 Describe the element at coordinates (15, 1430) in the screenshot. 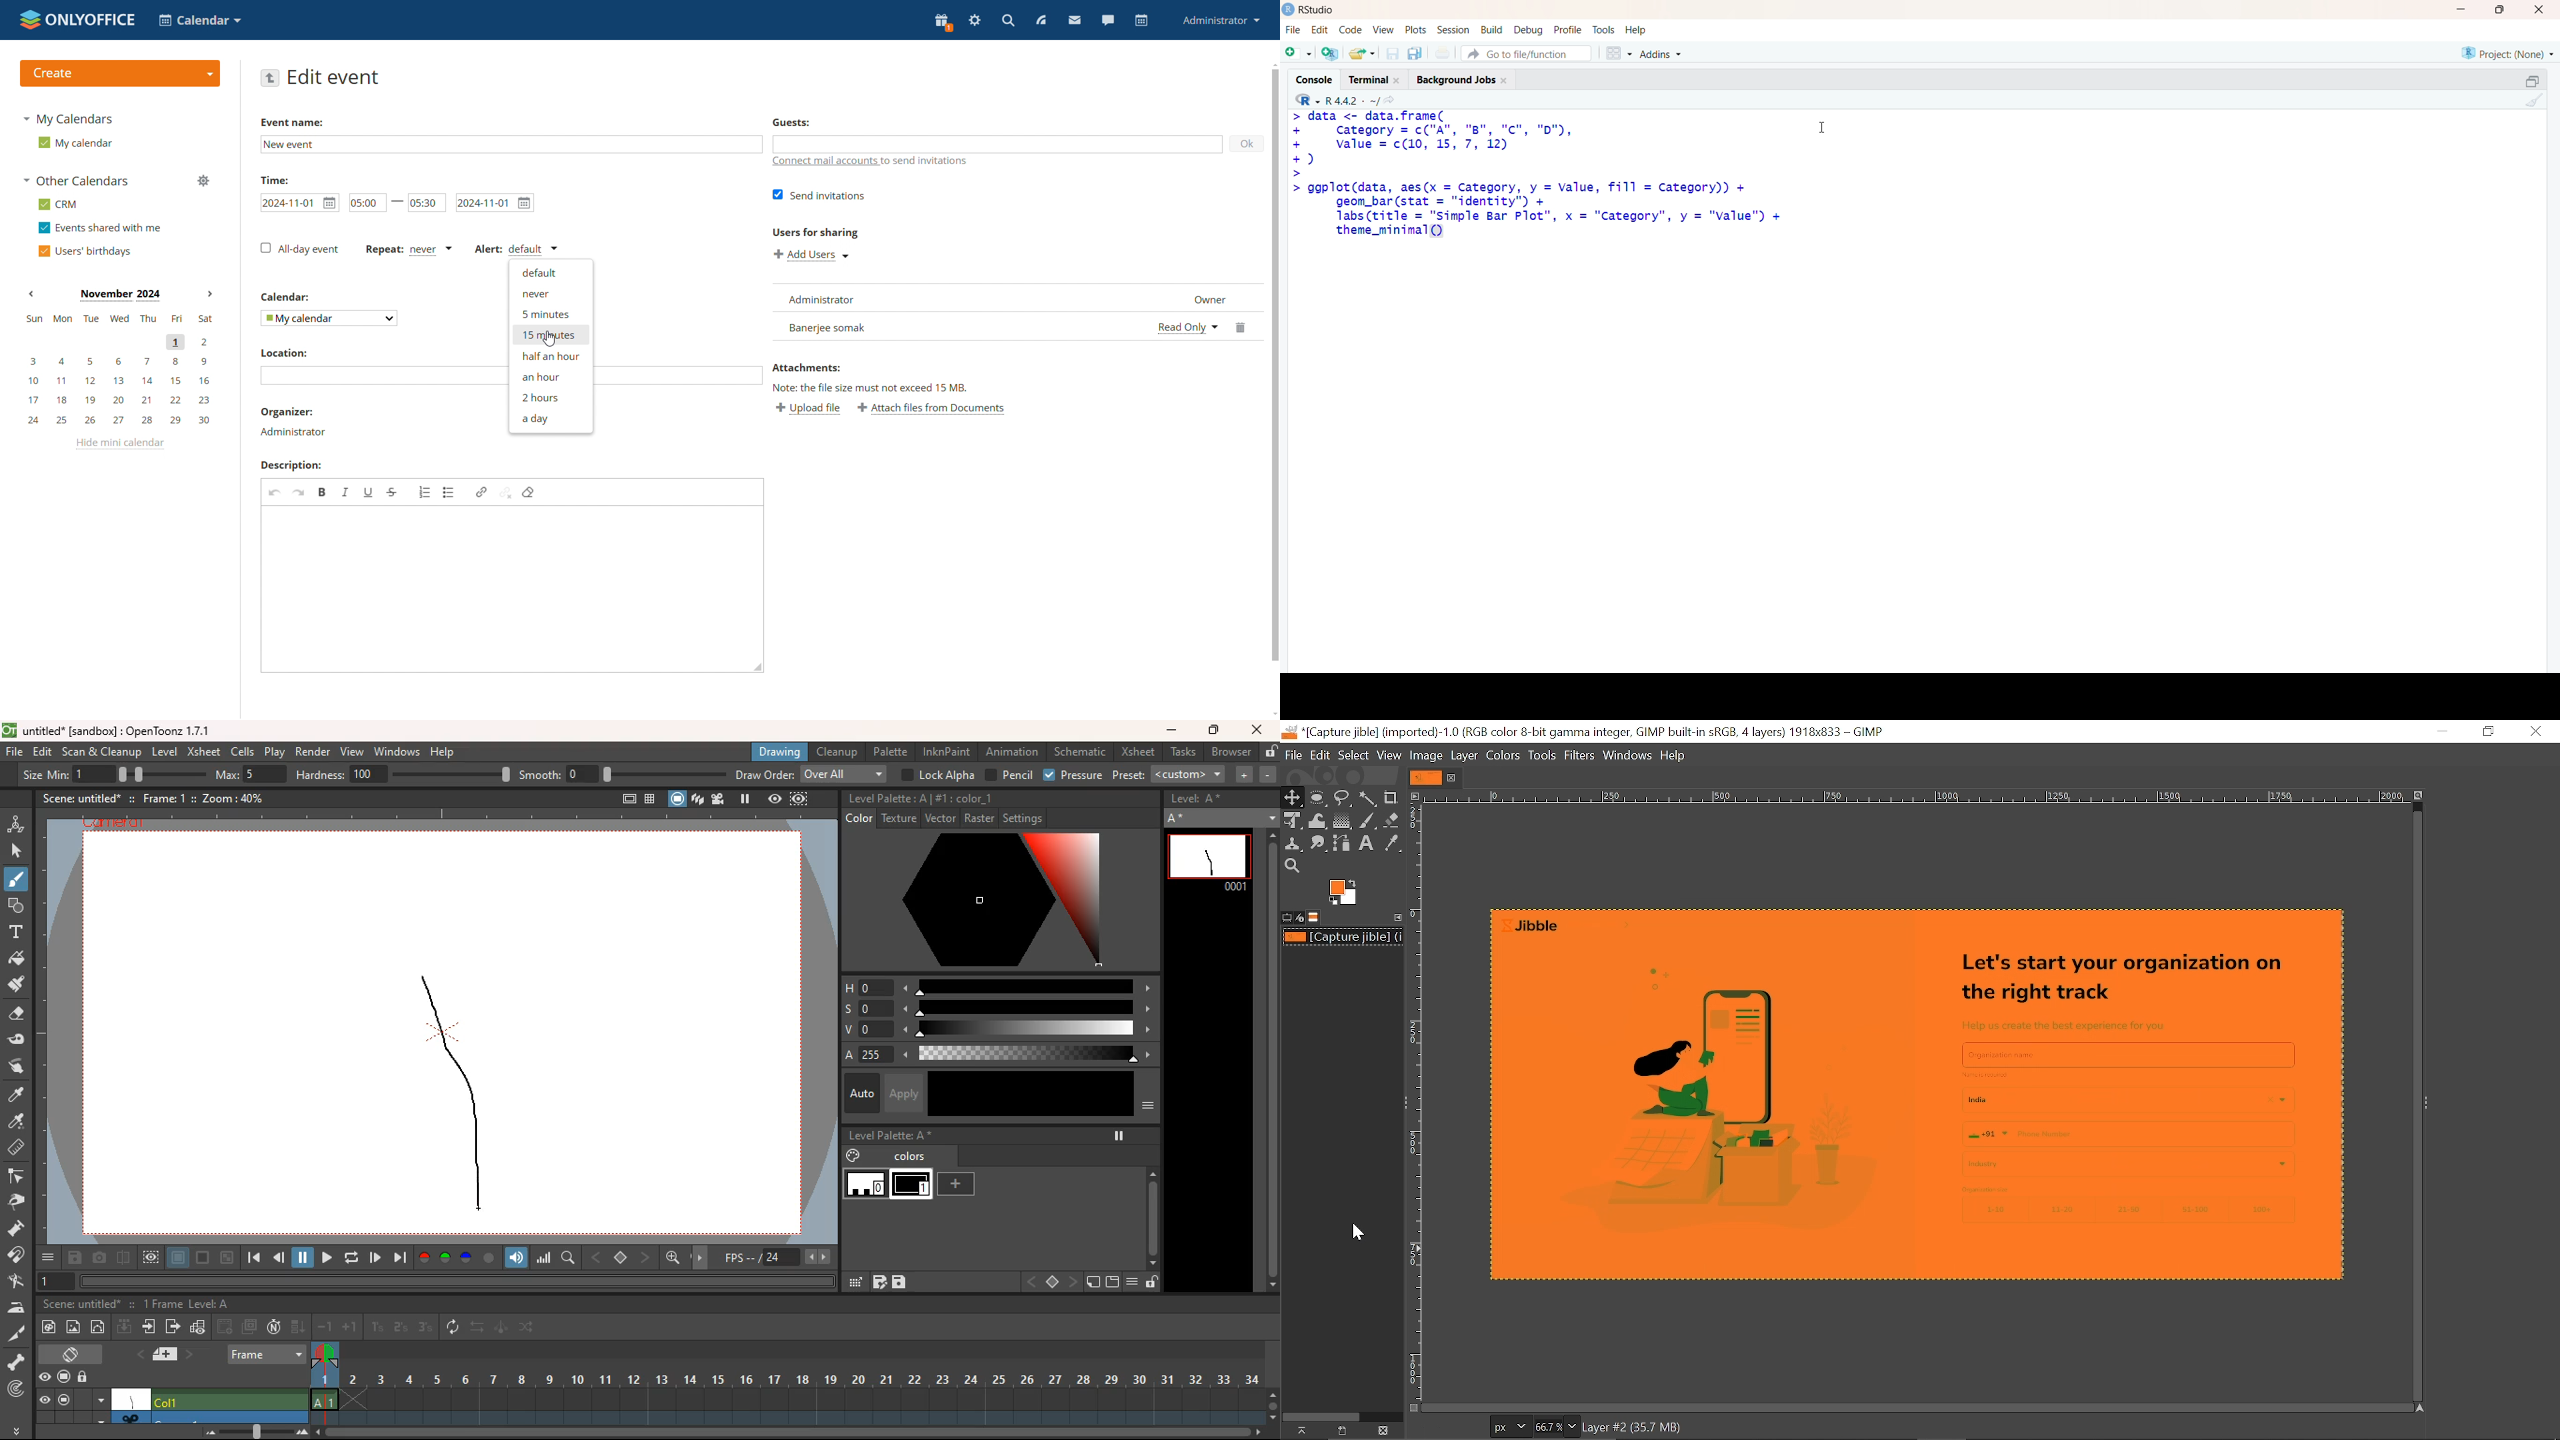

I see `more` at that location.